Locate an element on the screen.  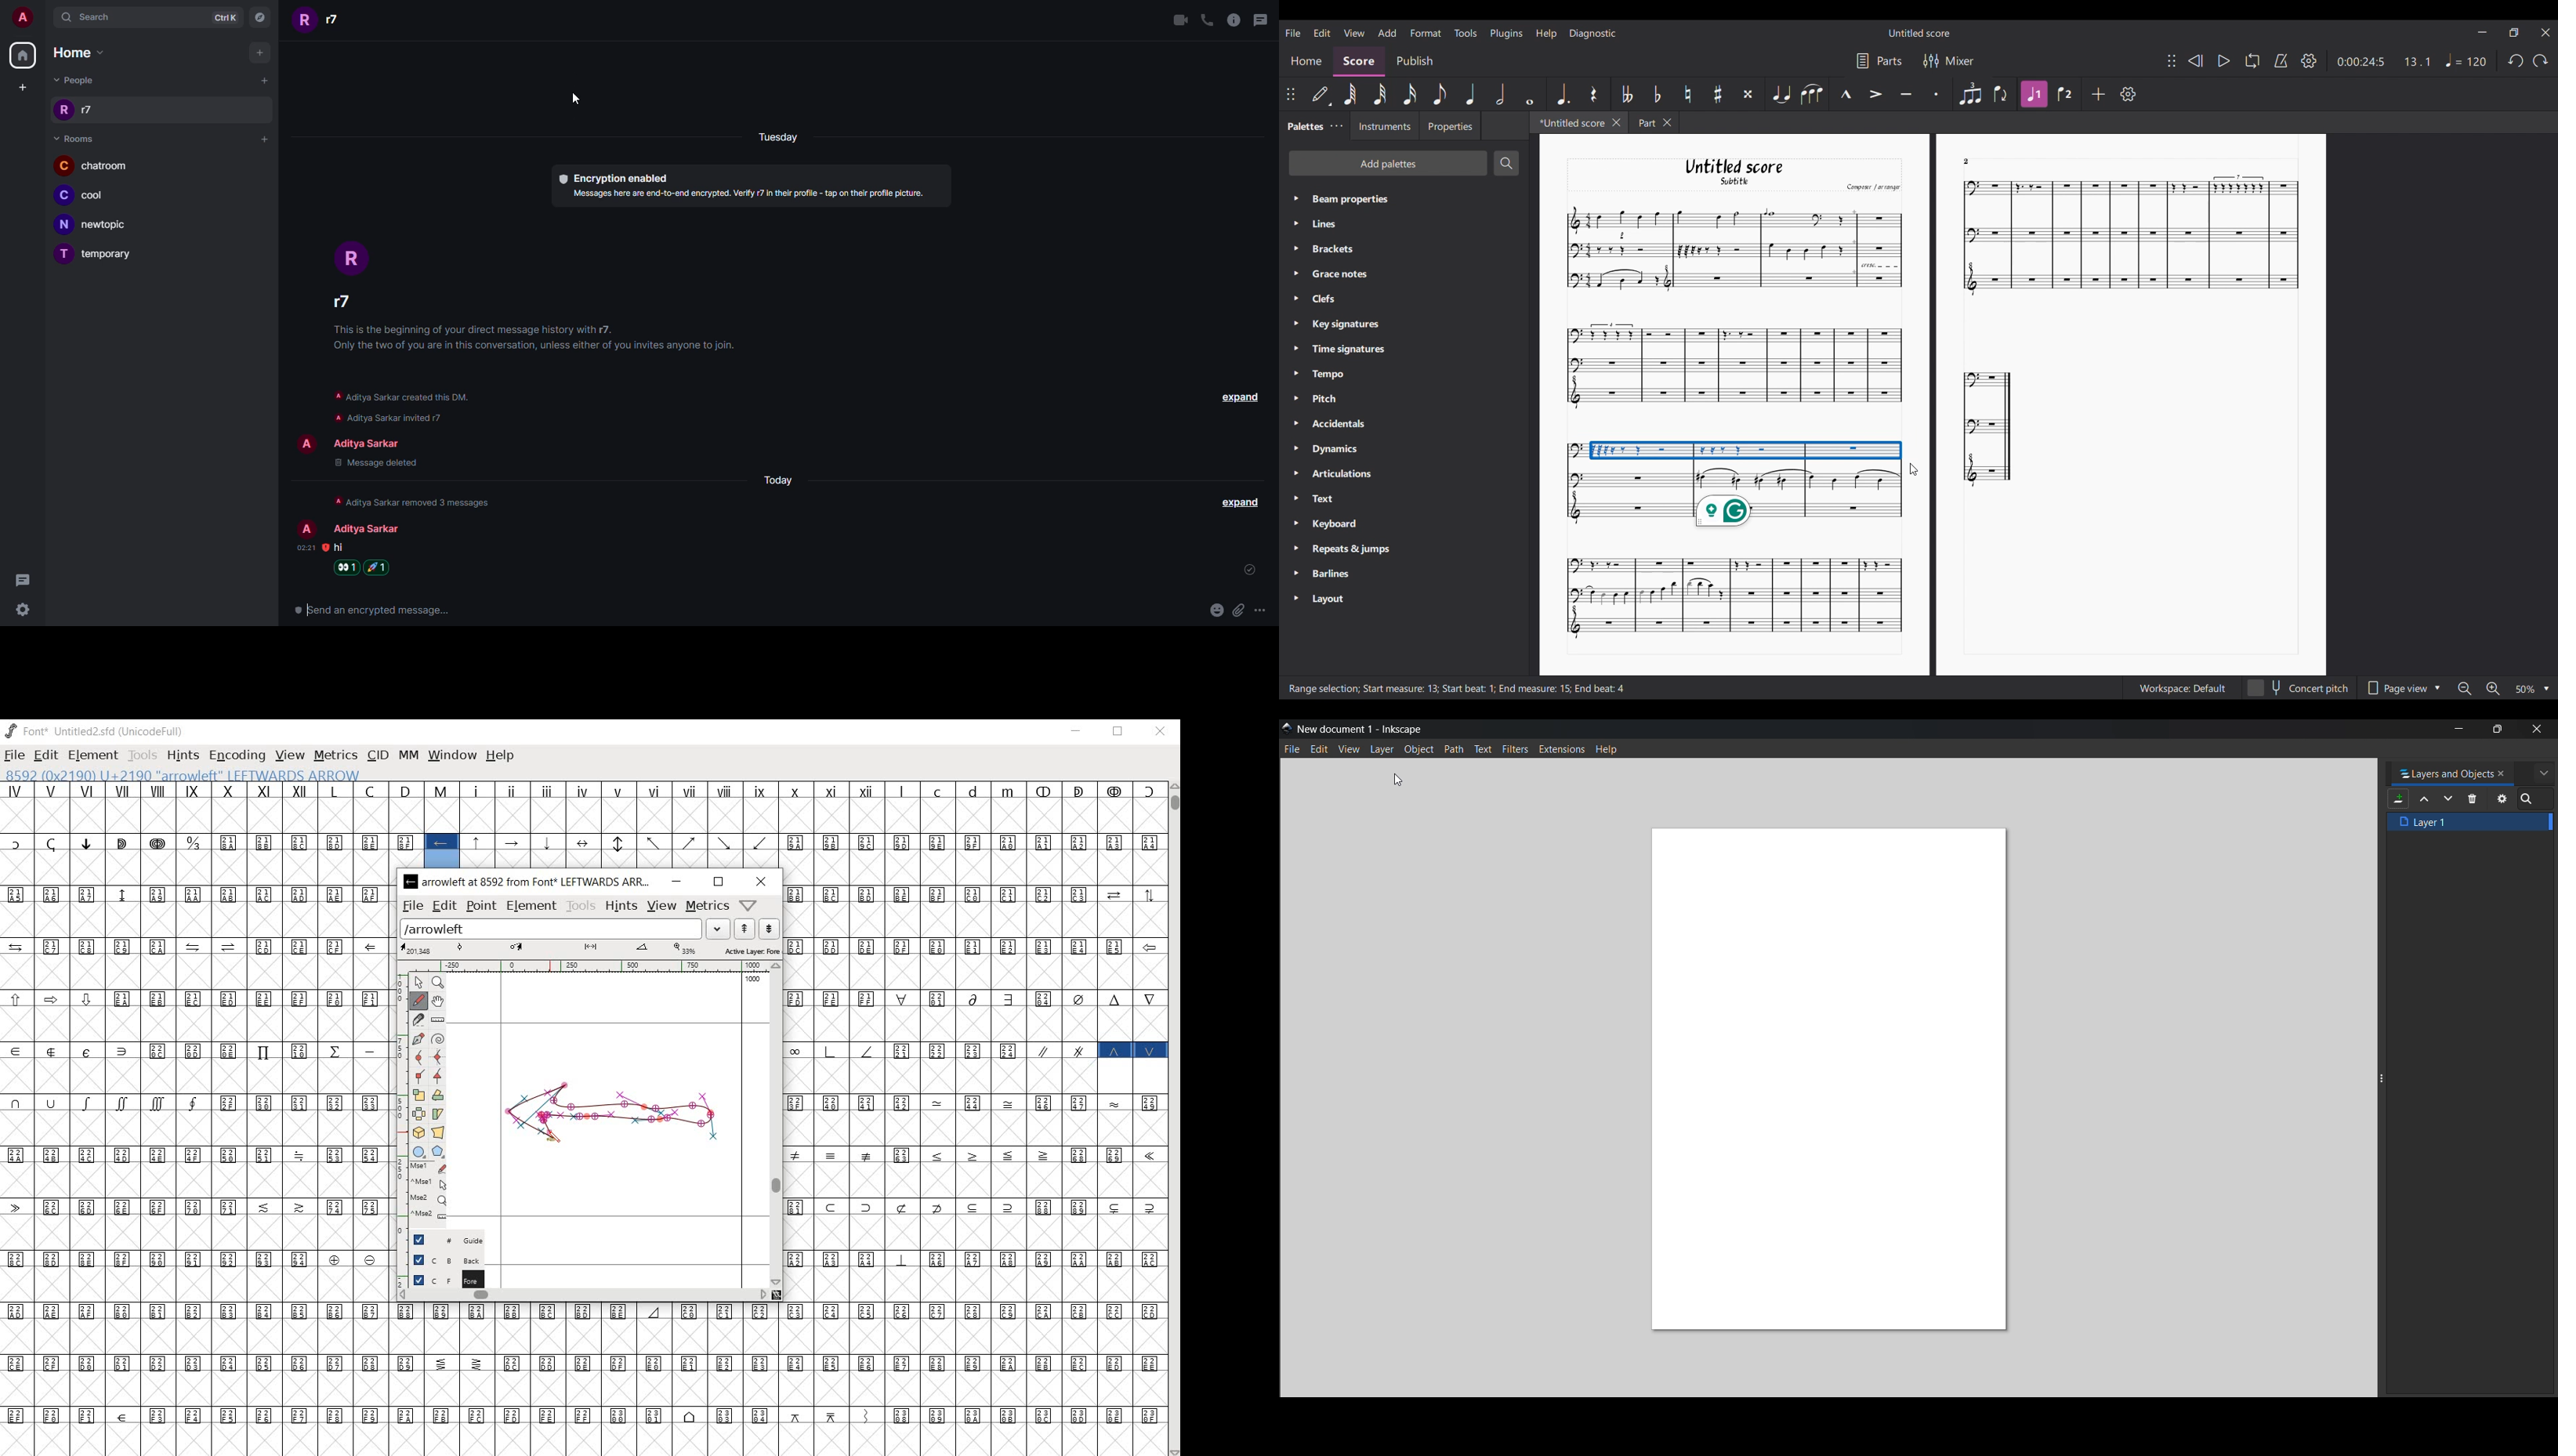
room is located at coordinates (89, 197).